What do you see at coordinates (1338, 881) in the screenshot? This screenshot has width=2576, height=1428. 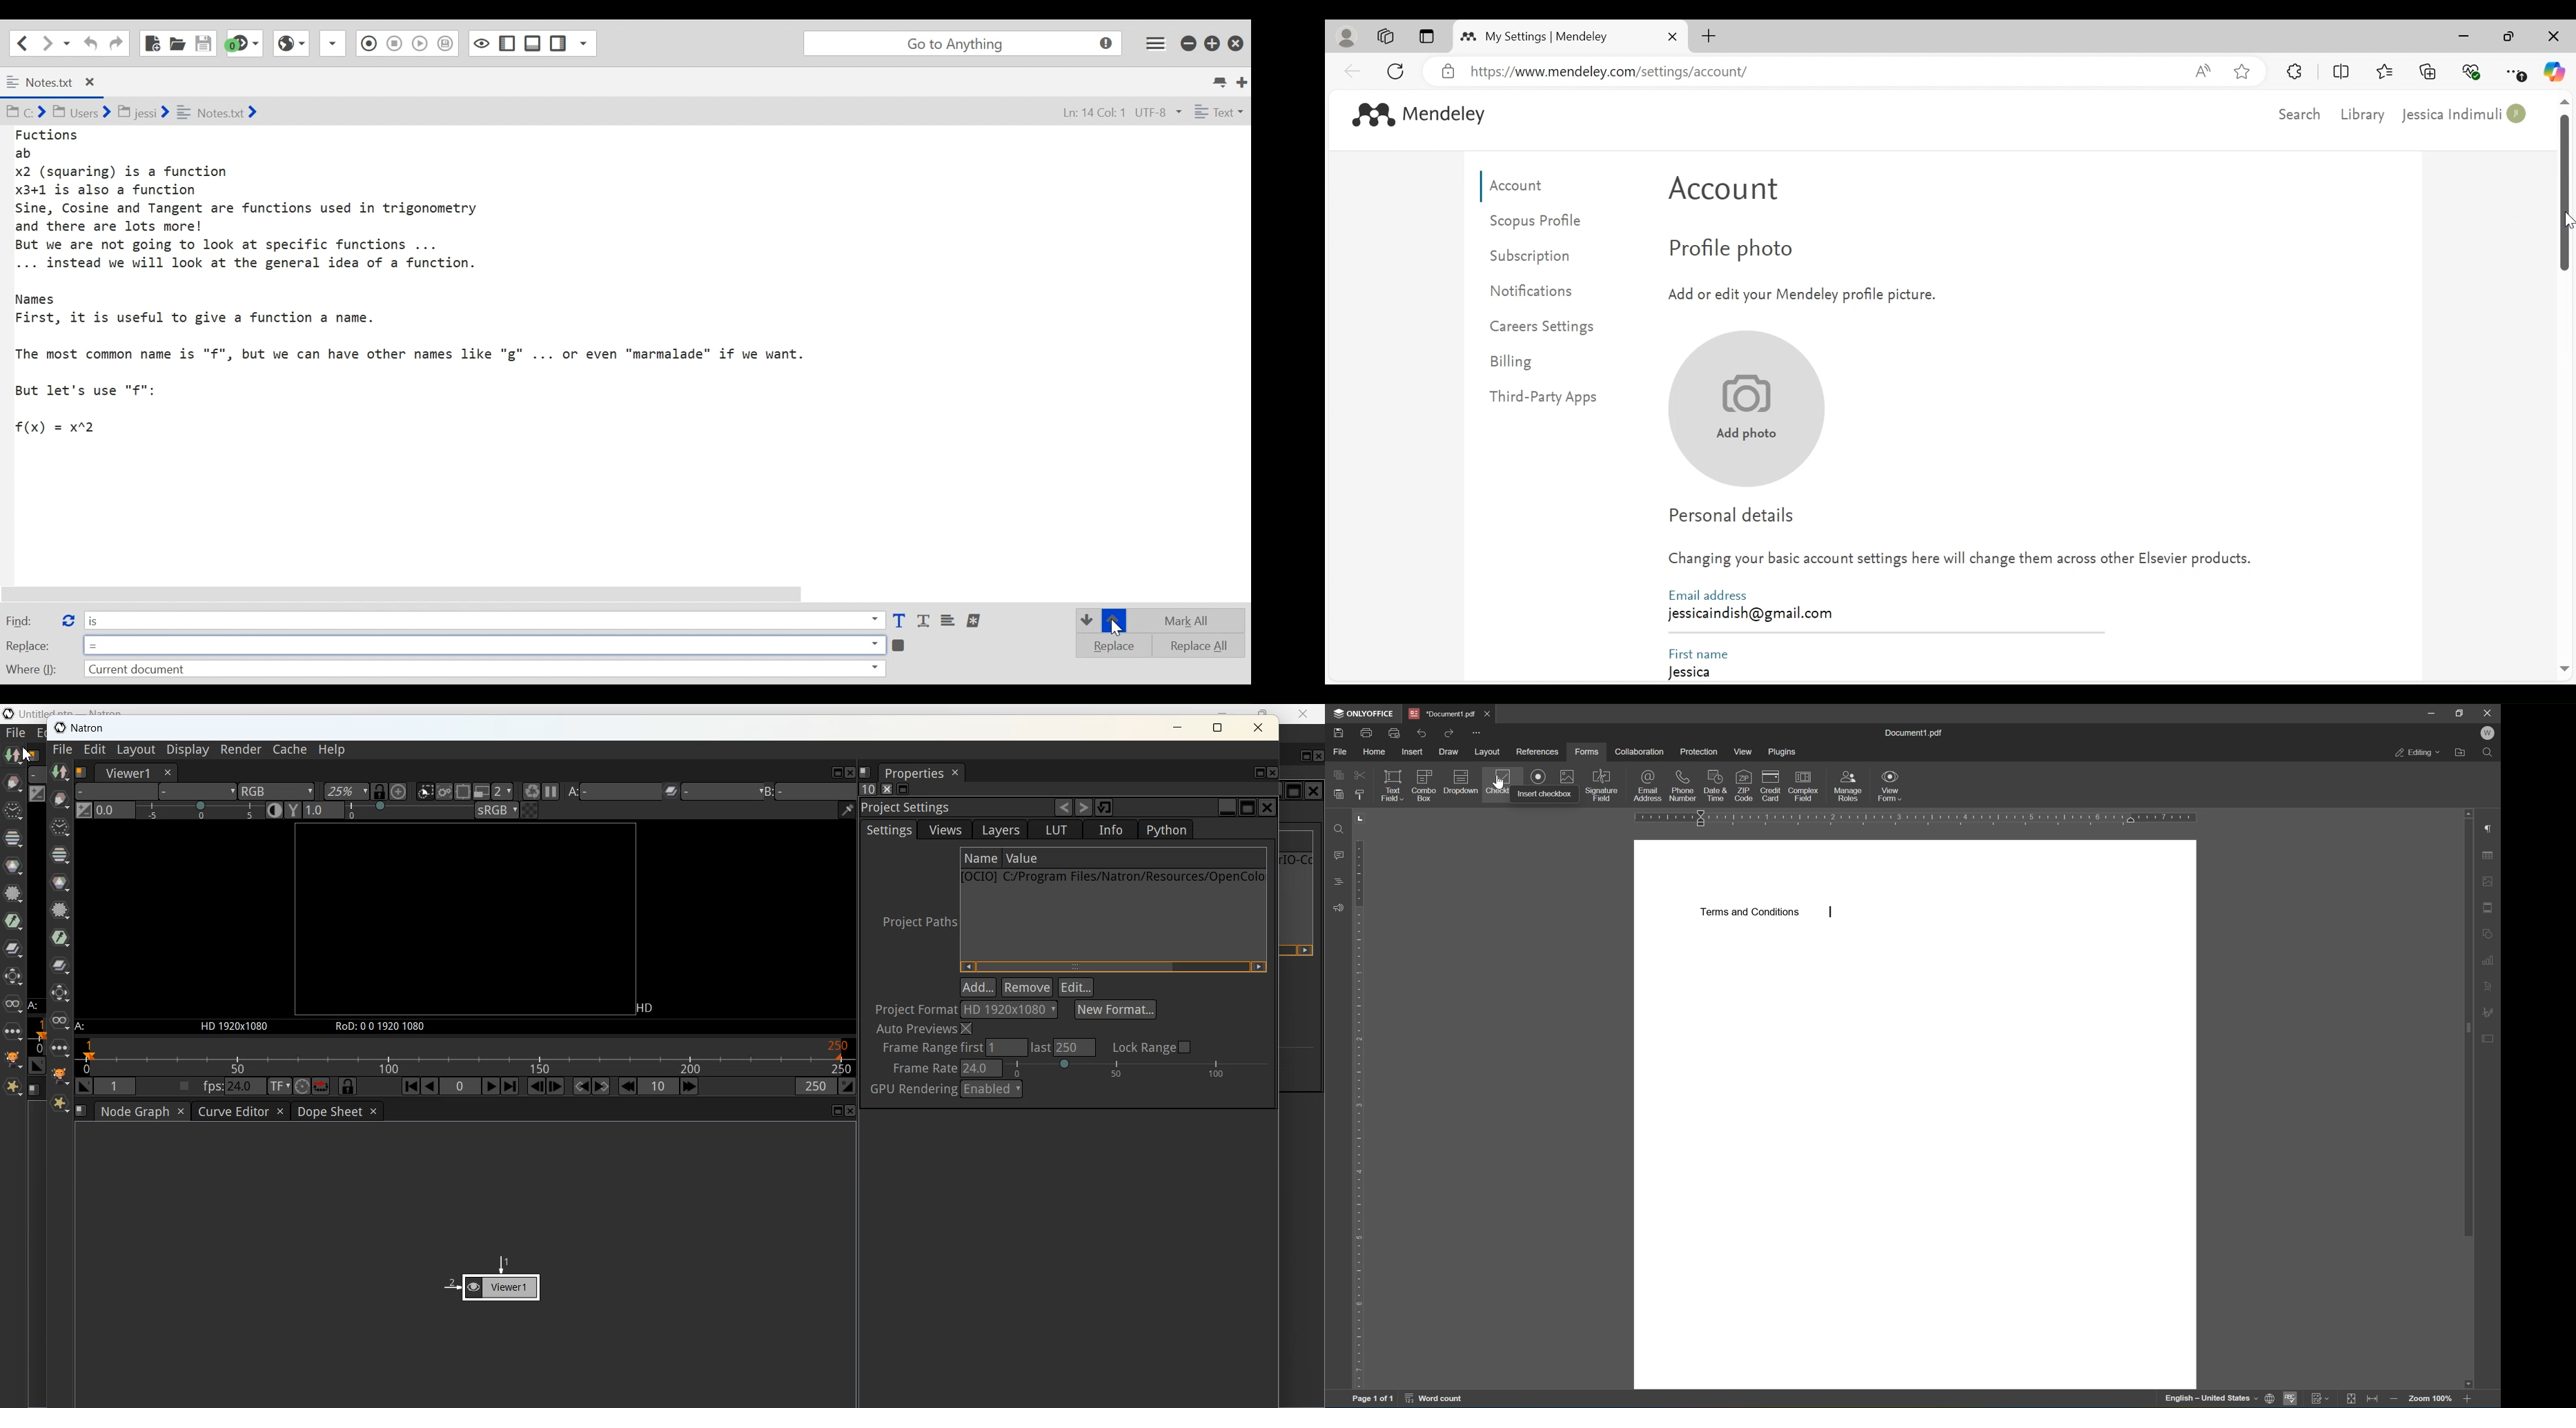 I see `headings` at bounding box center [1338, 881].